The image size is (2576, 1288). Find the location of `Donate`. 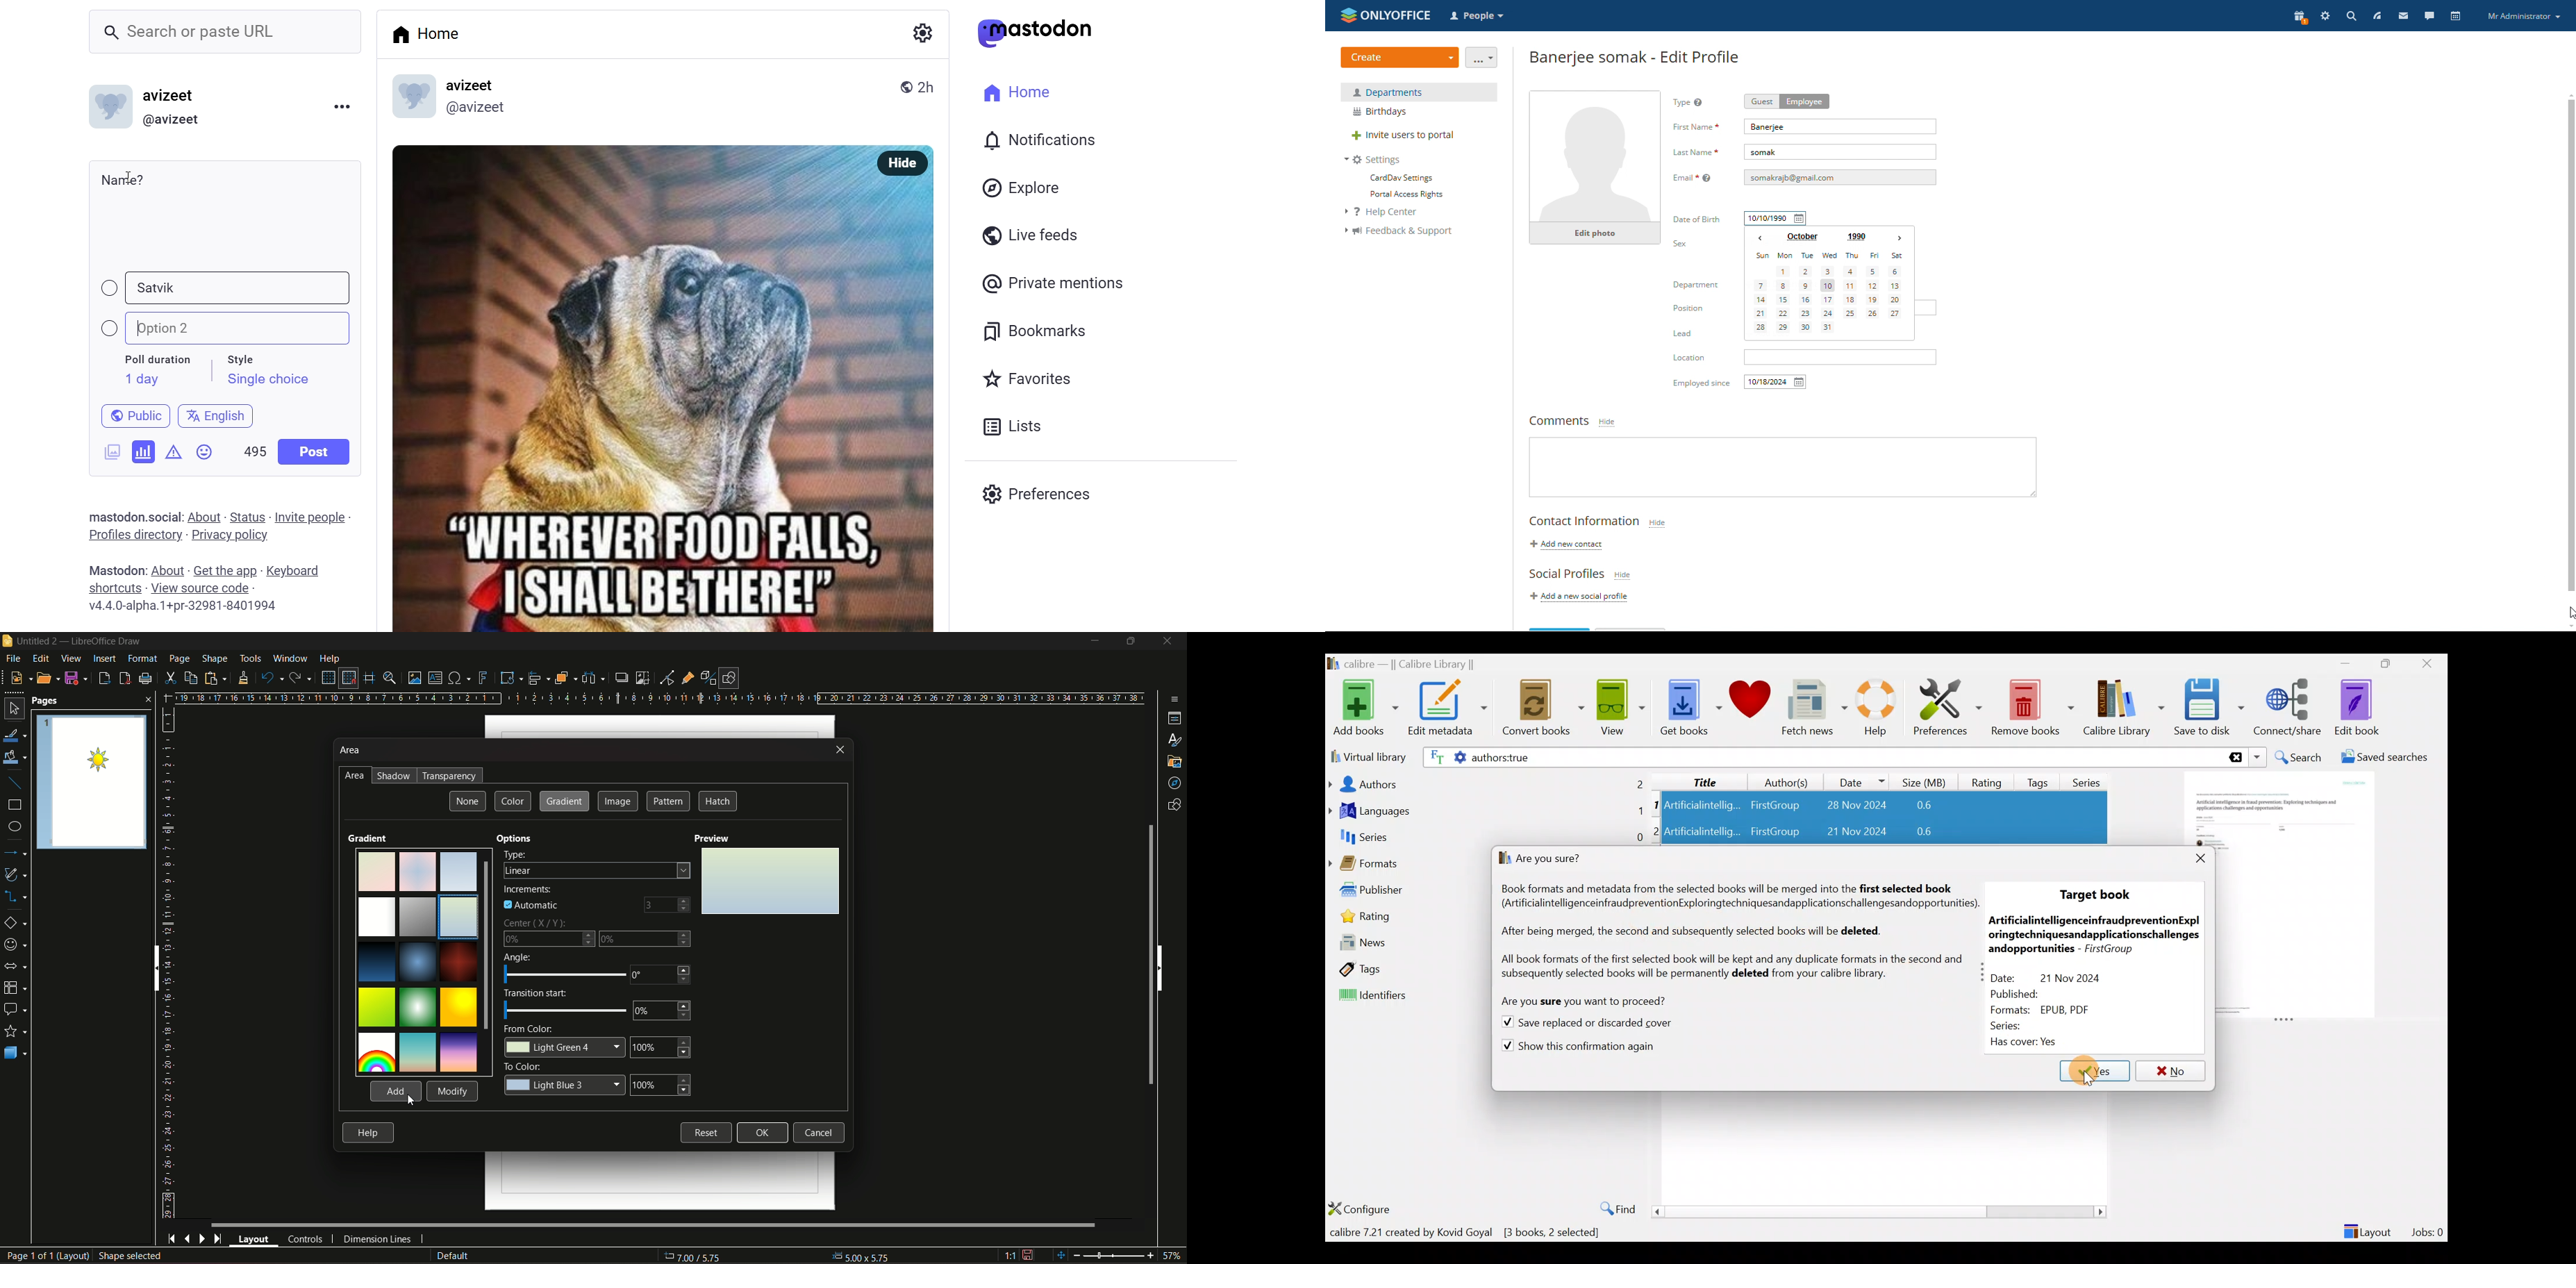

Donate is located at coordinates (1751, 703).